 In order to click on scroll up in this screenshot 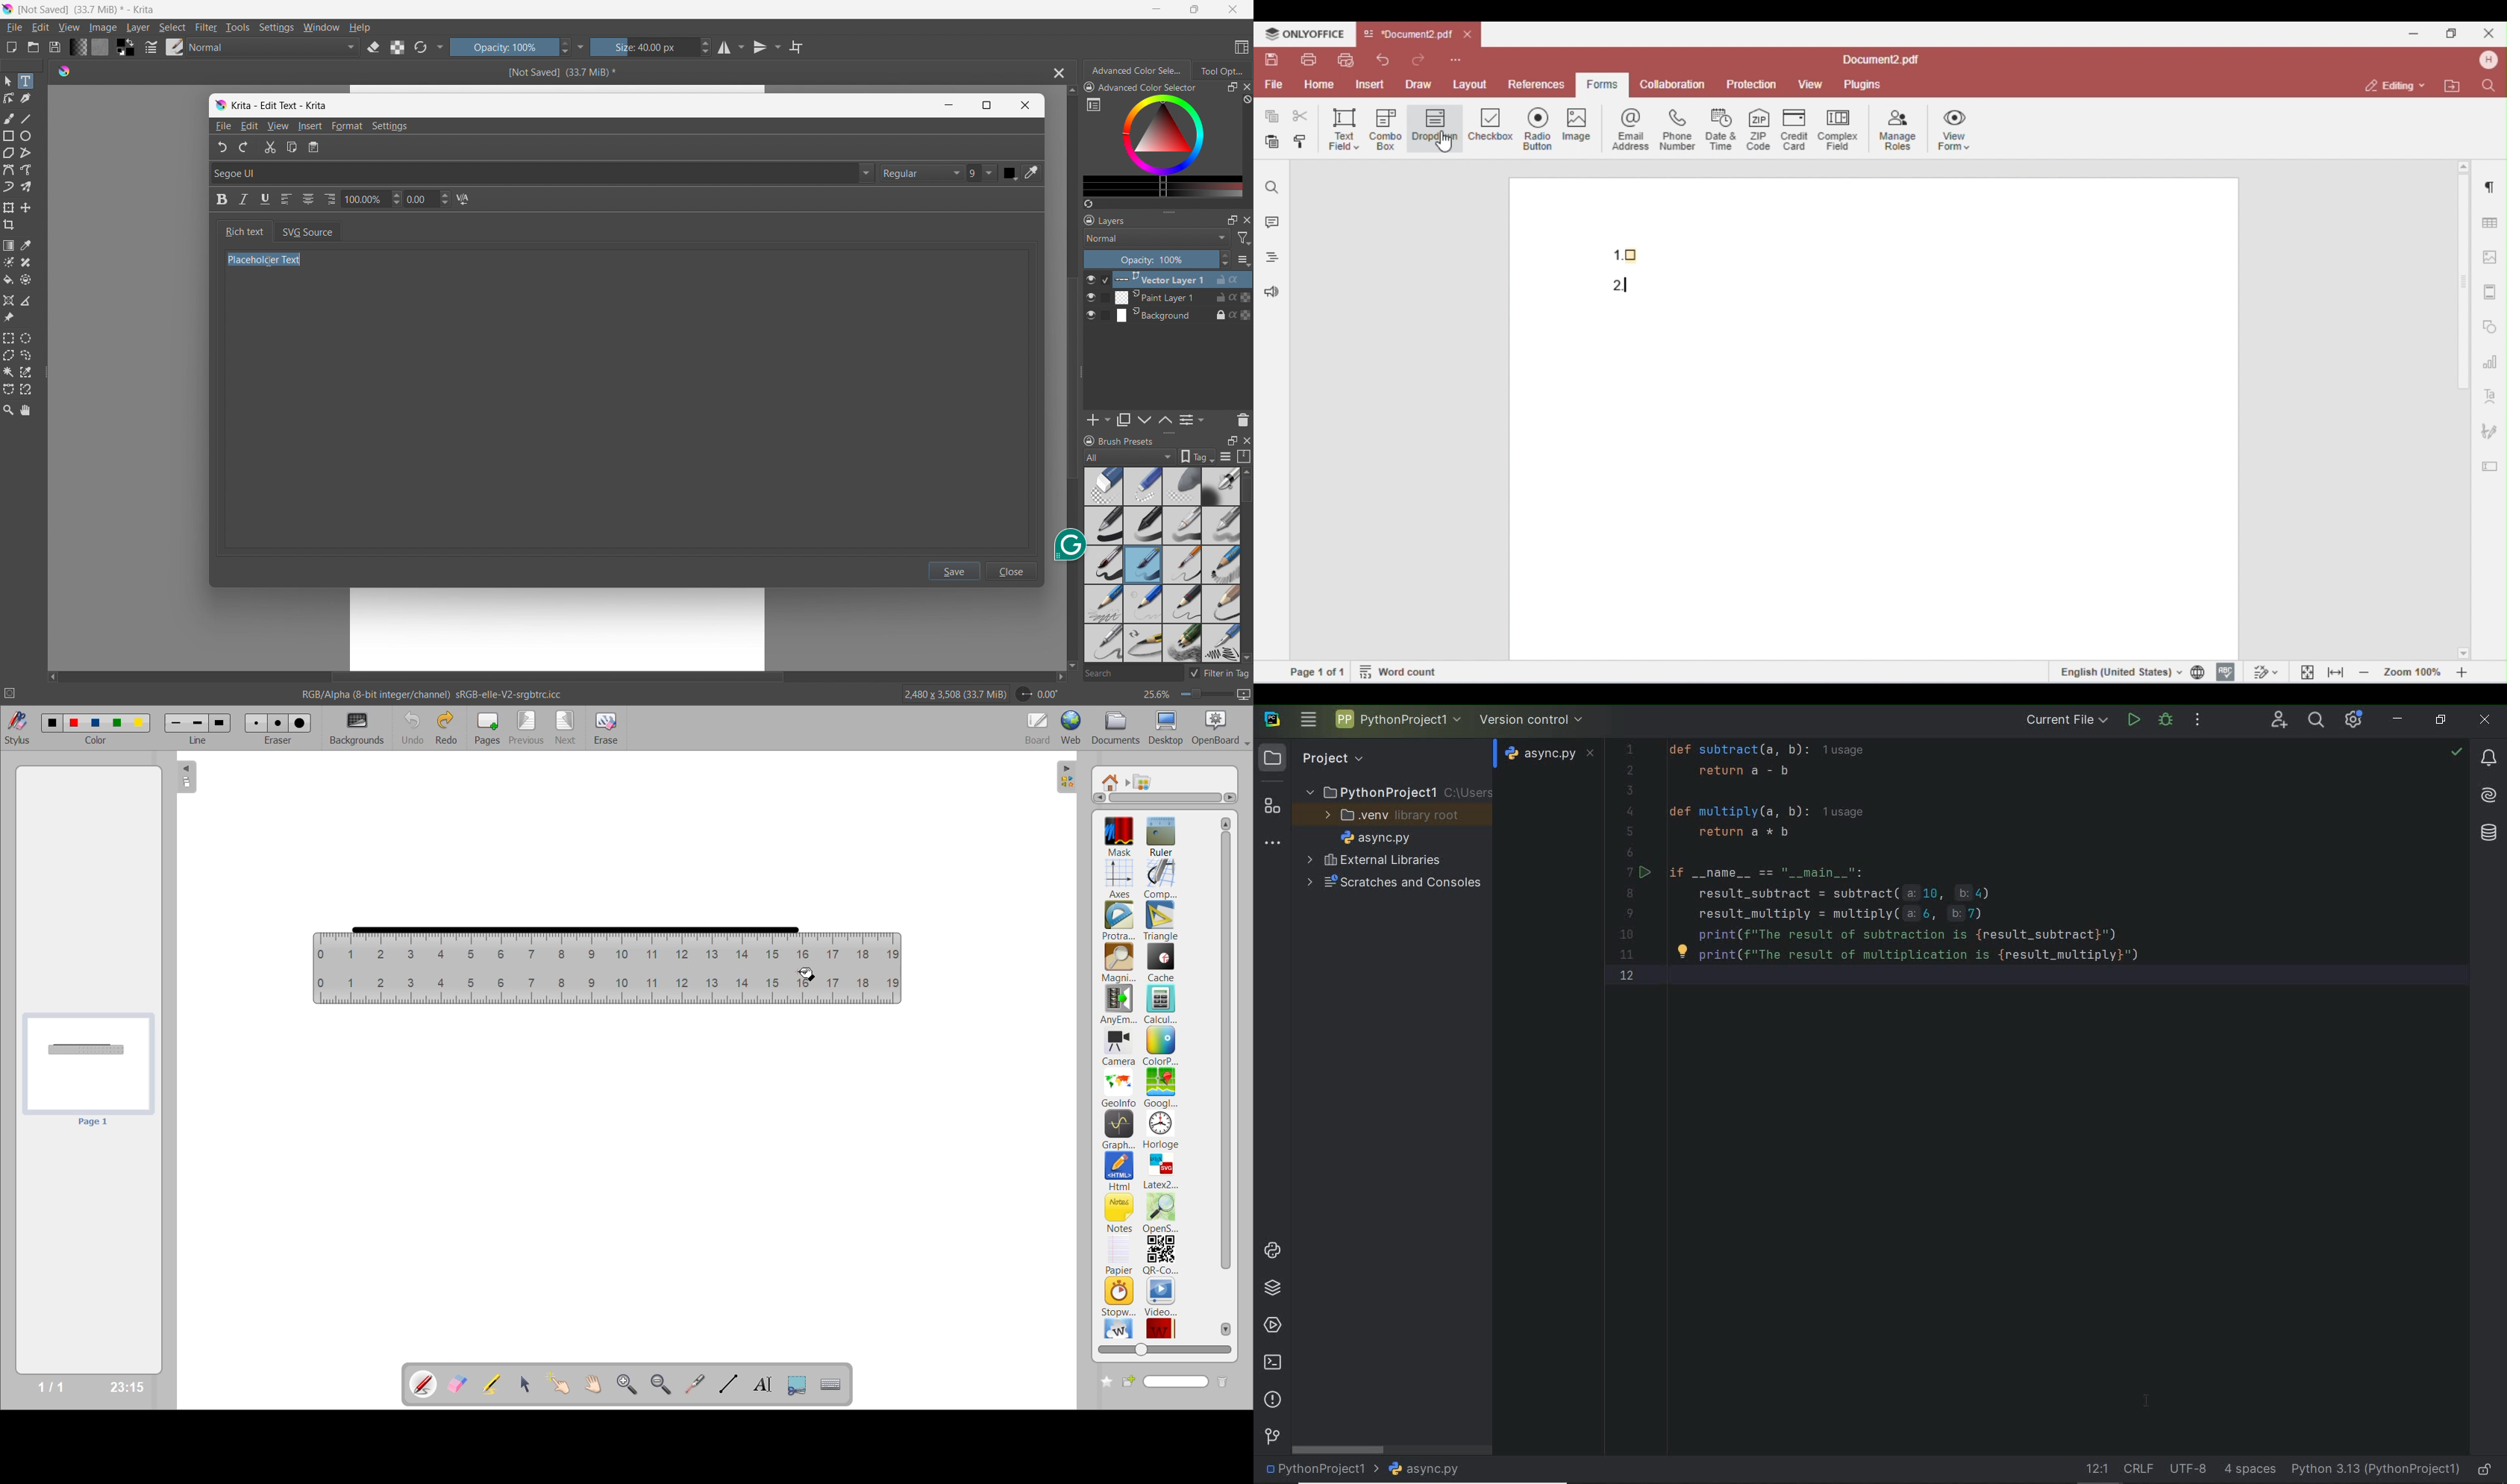, I will do `click(1071, 91)`.